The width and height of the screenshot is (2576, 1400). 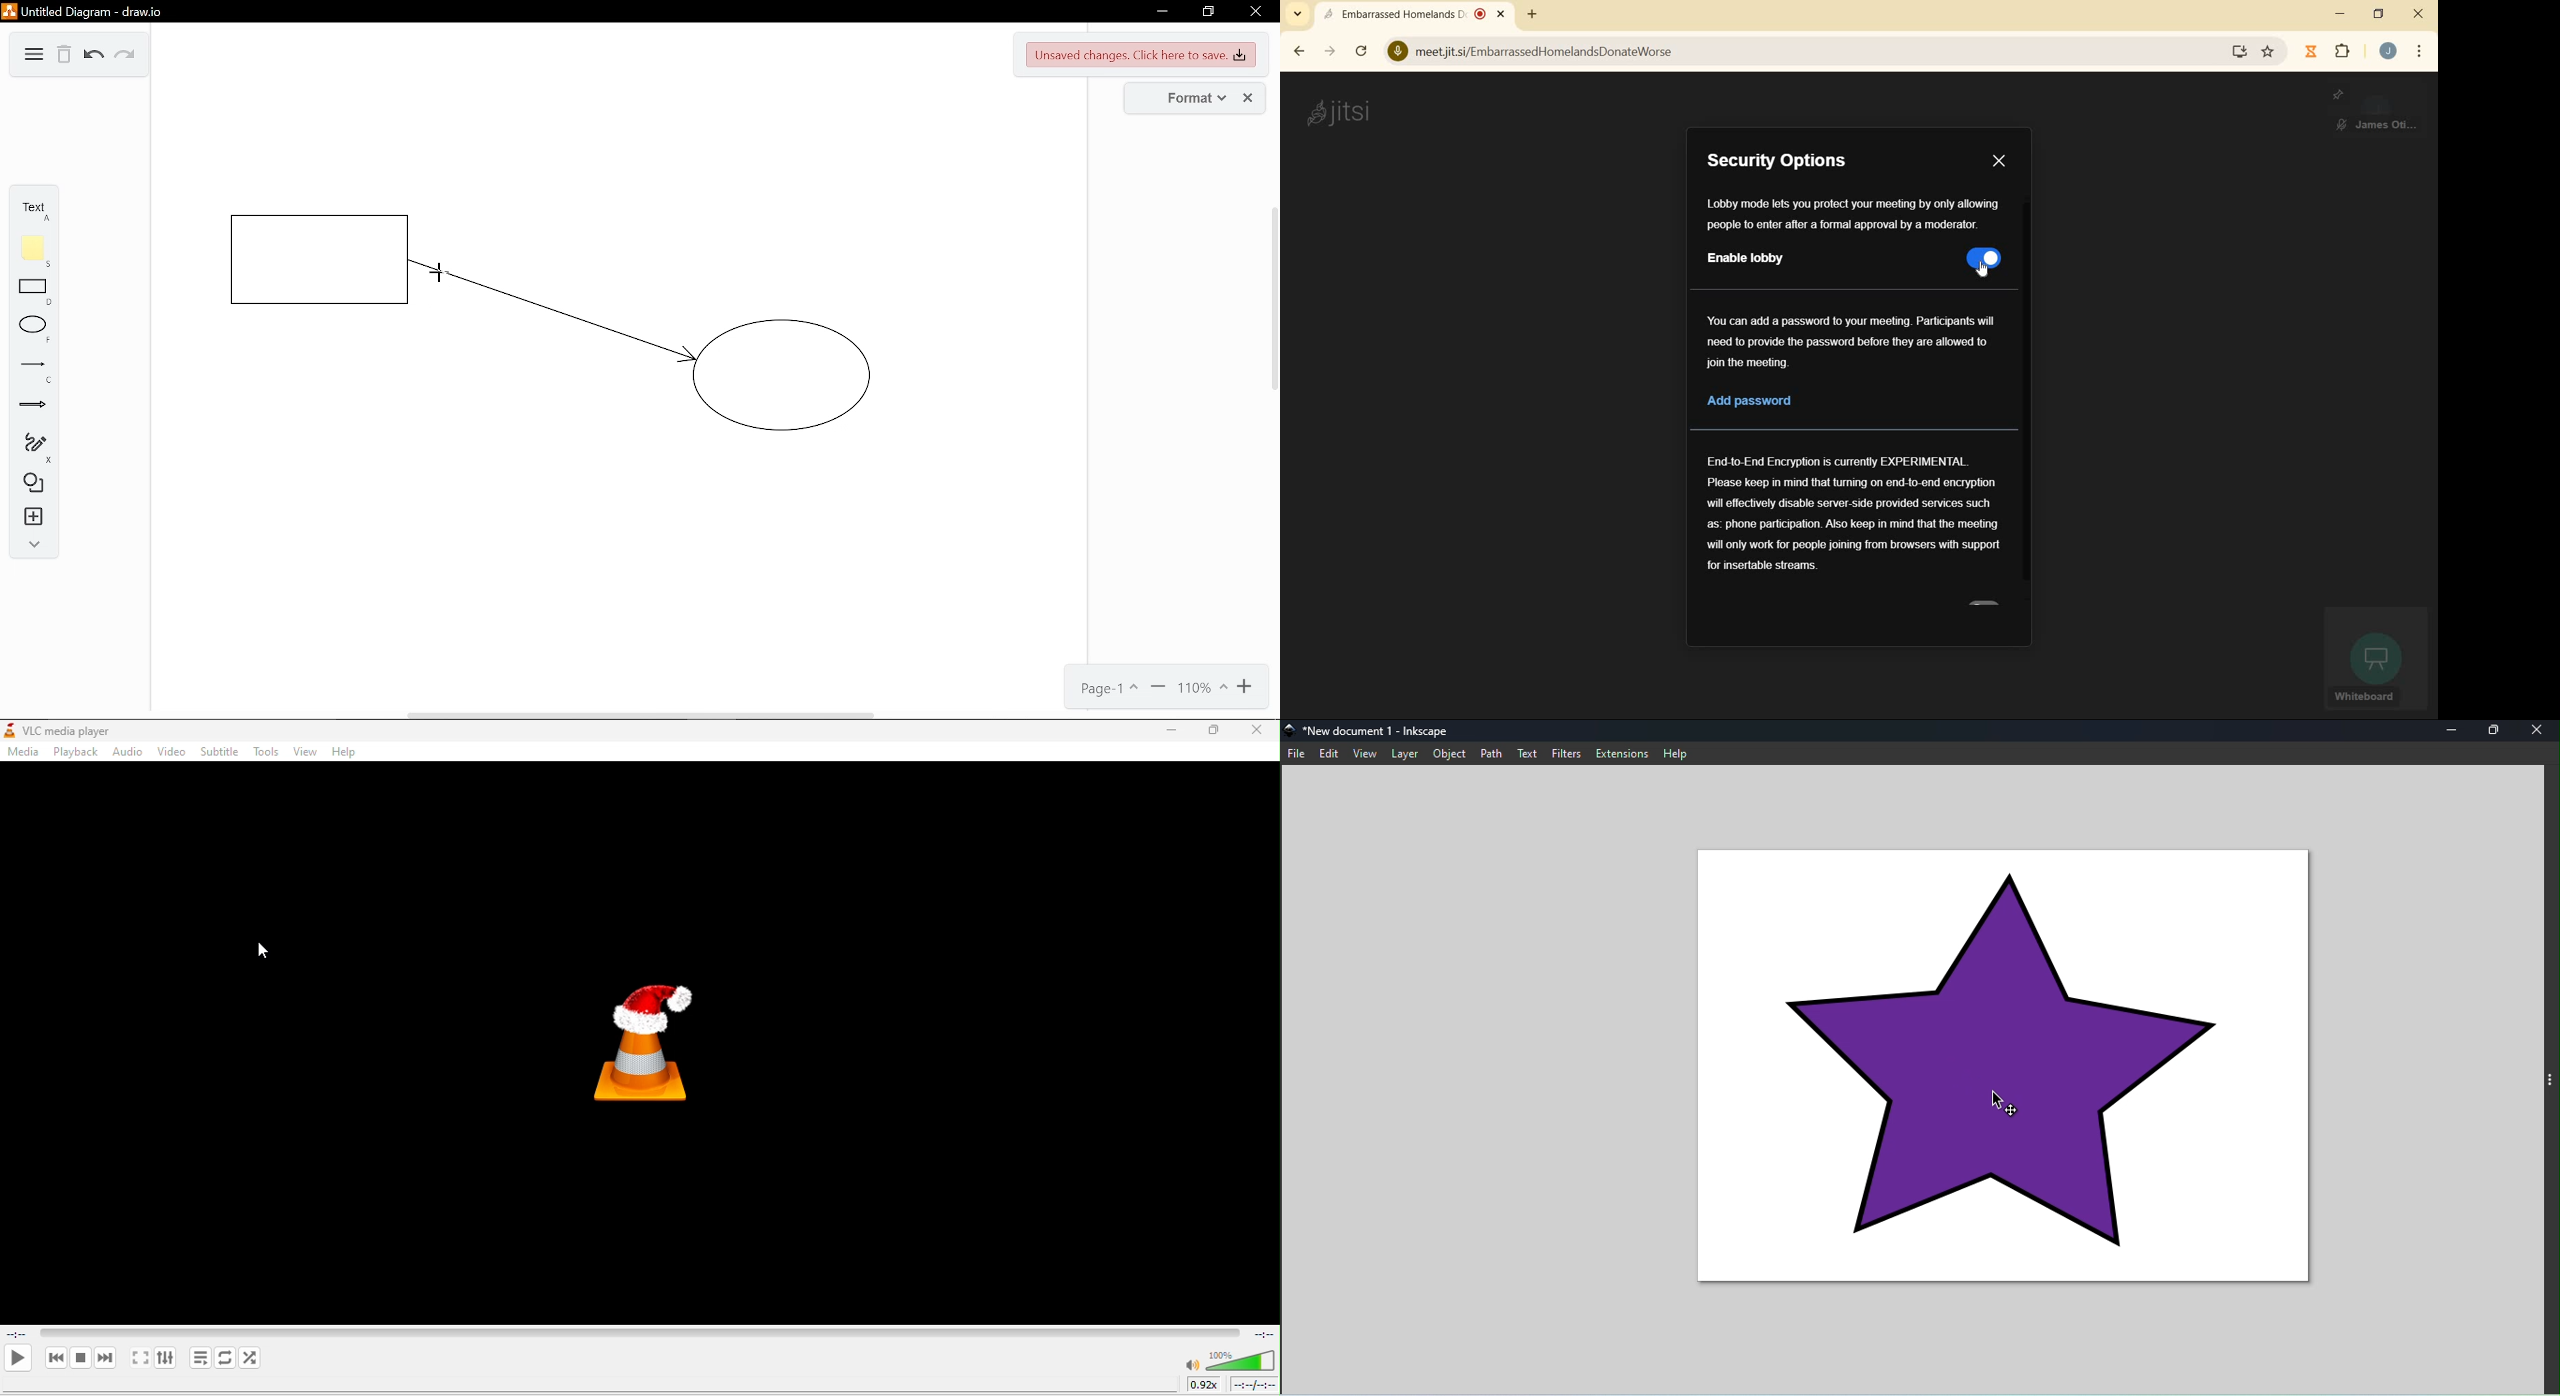 I want to click on Square shape, so click(x=319, y=258).